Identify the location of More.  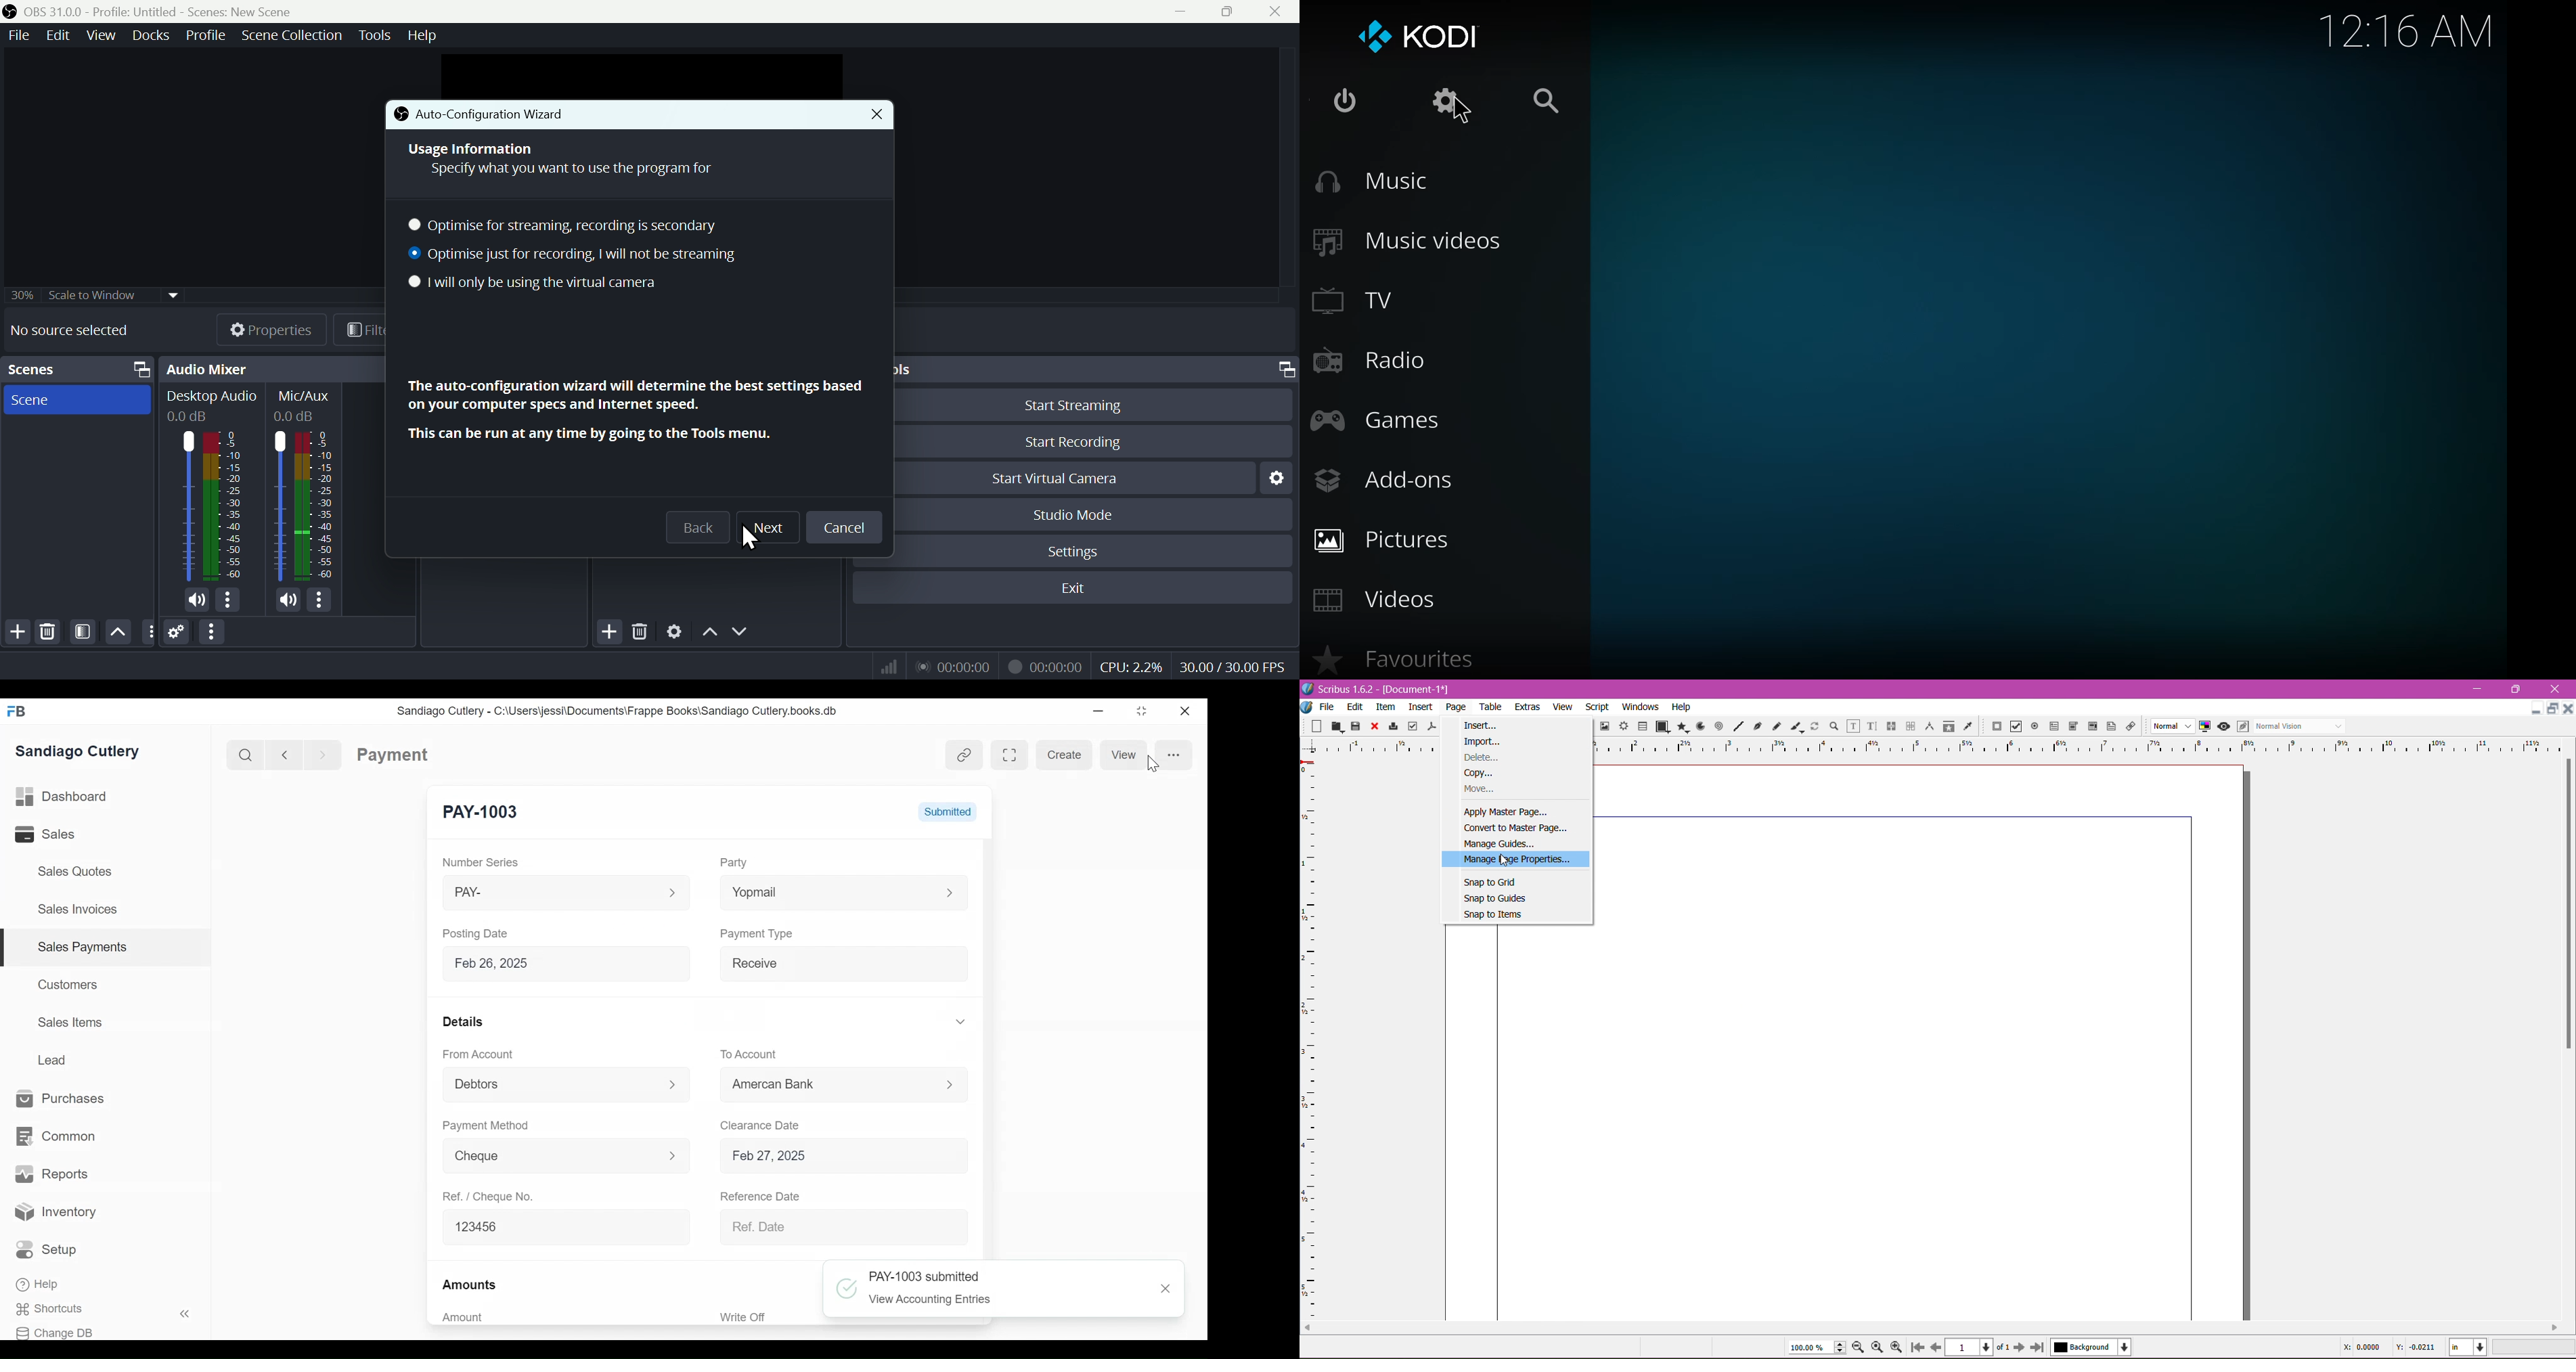
(1173, 756).